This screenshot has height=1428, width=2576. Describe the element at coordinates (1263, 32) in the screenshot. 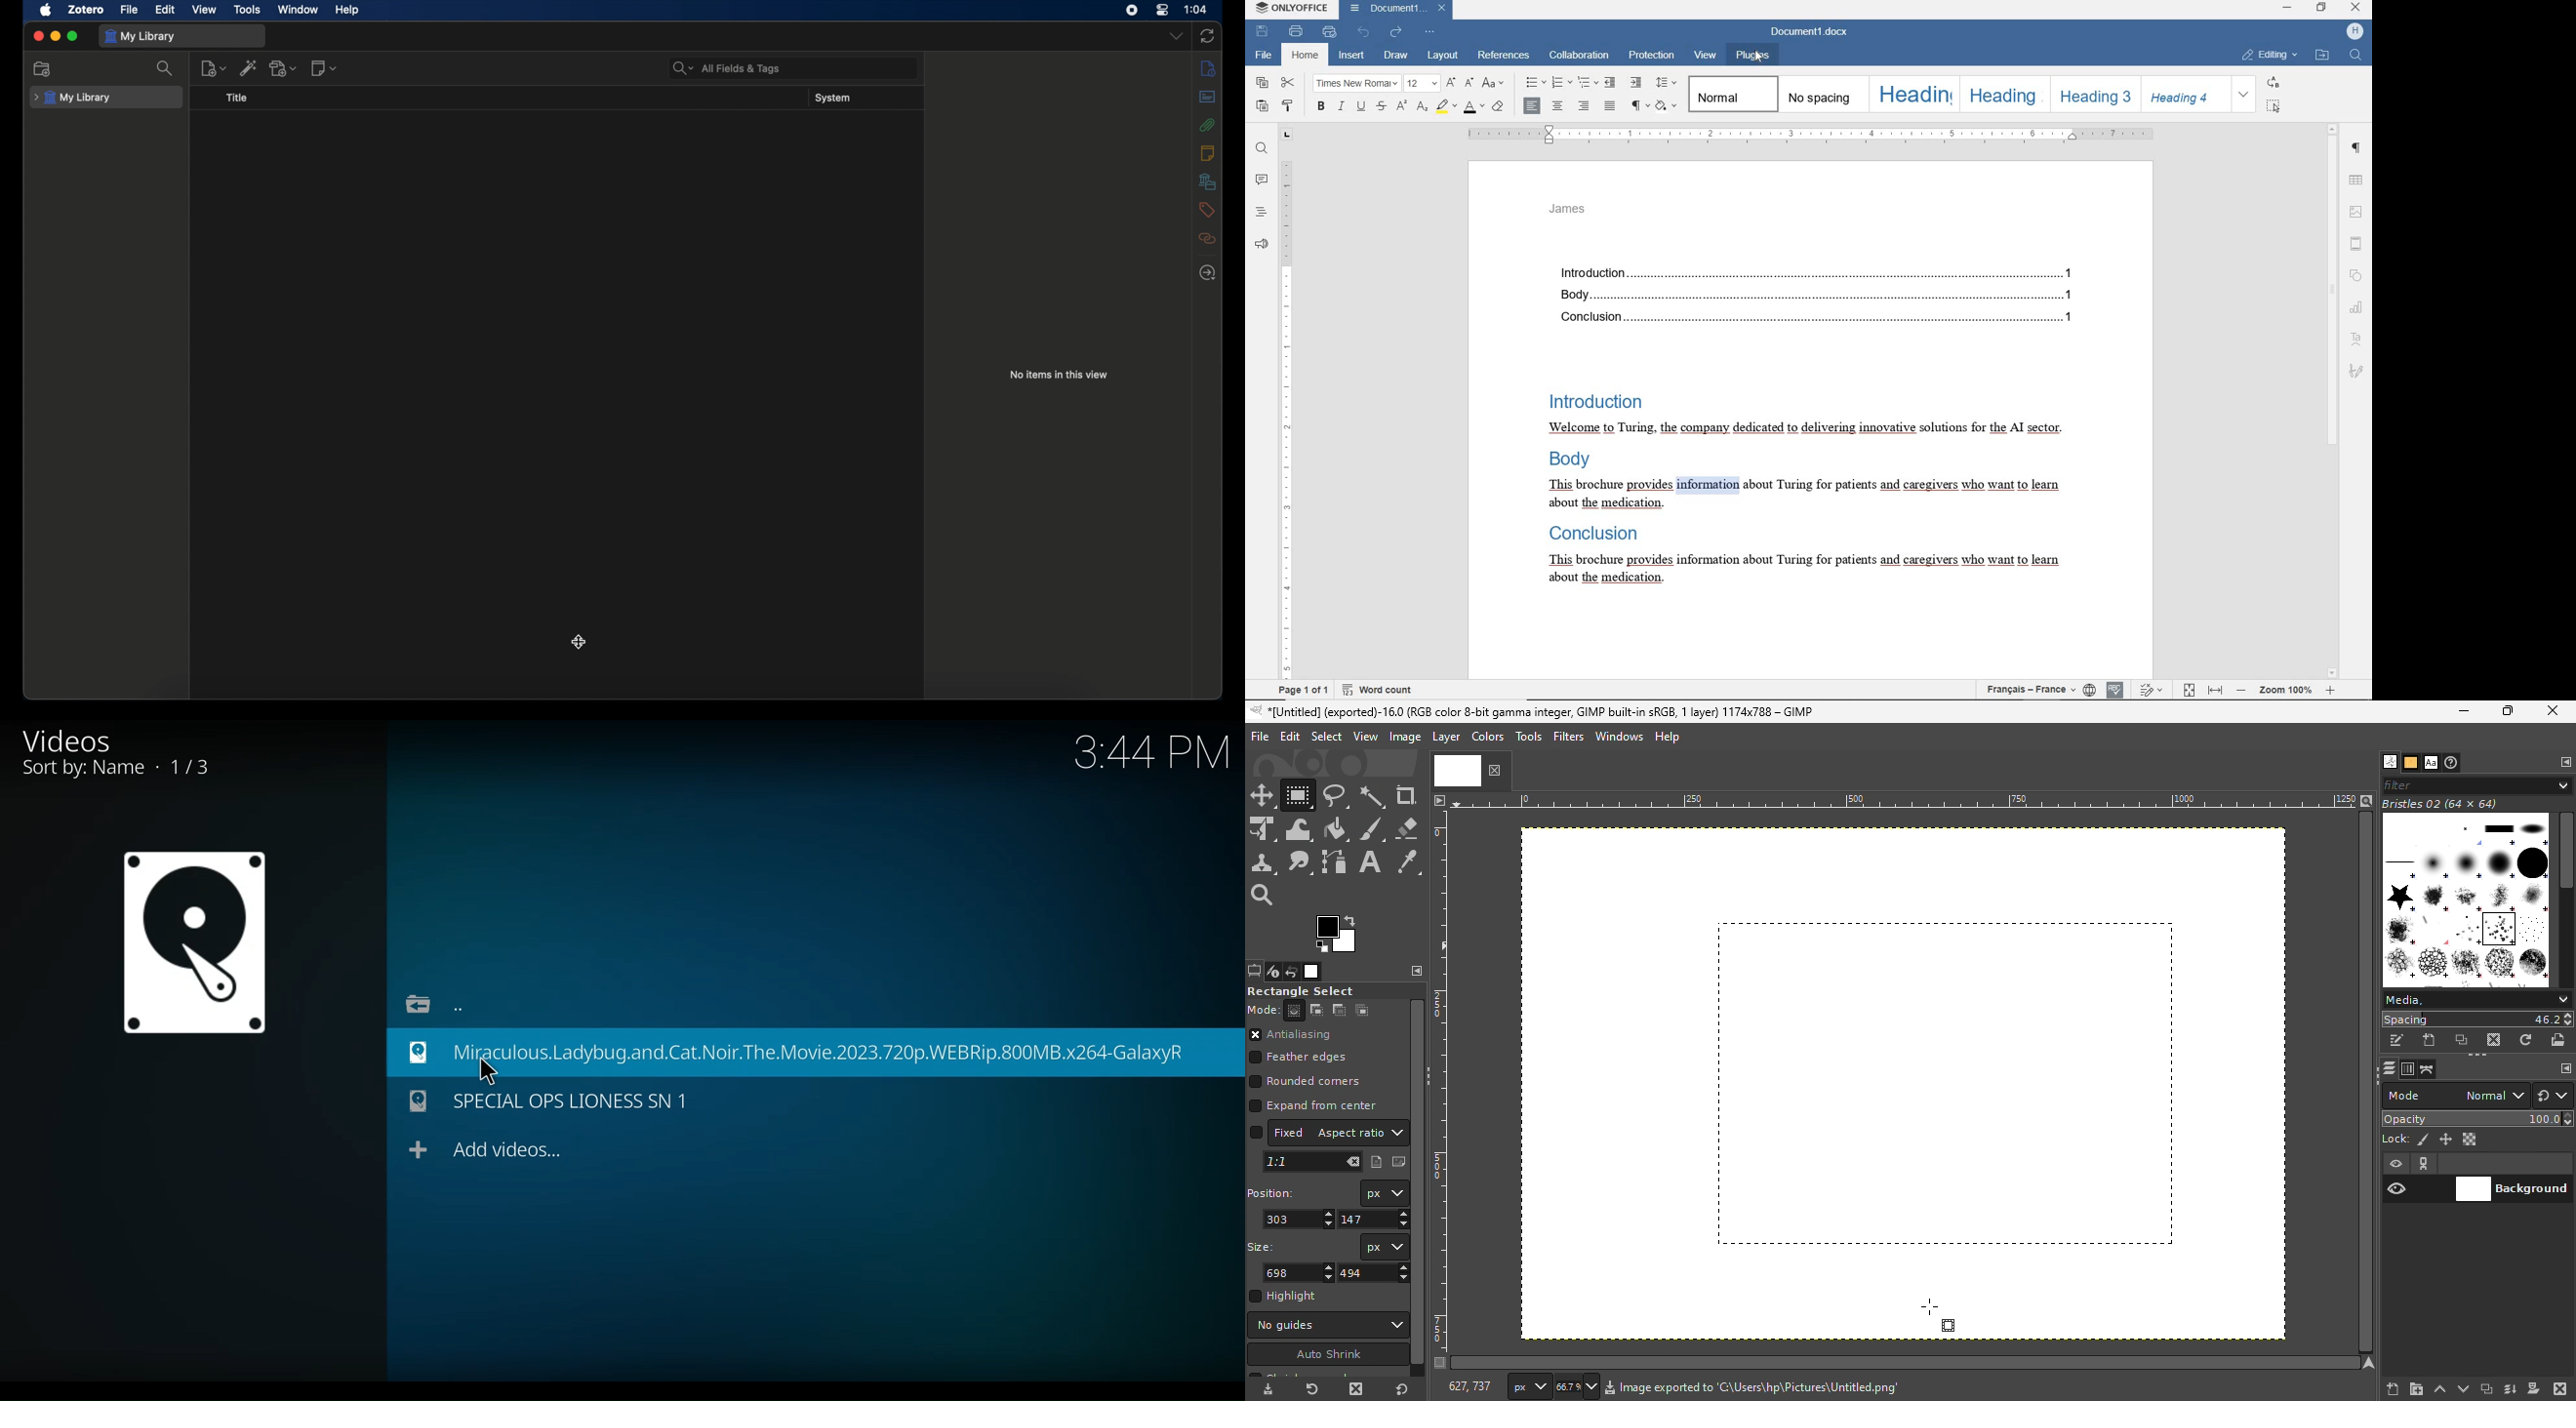

I see `SAVE` at that location.